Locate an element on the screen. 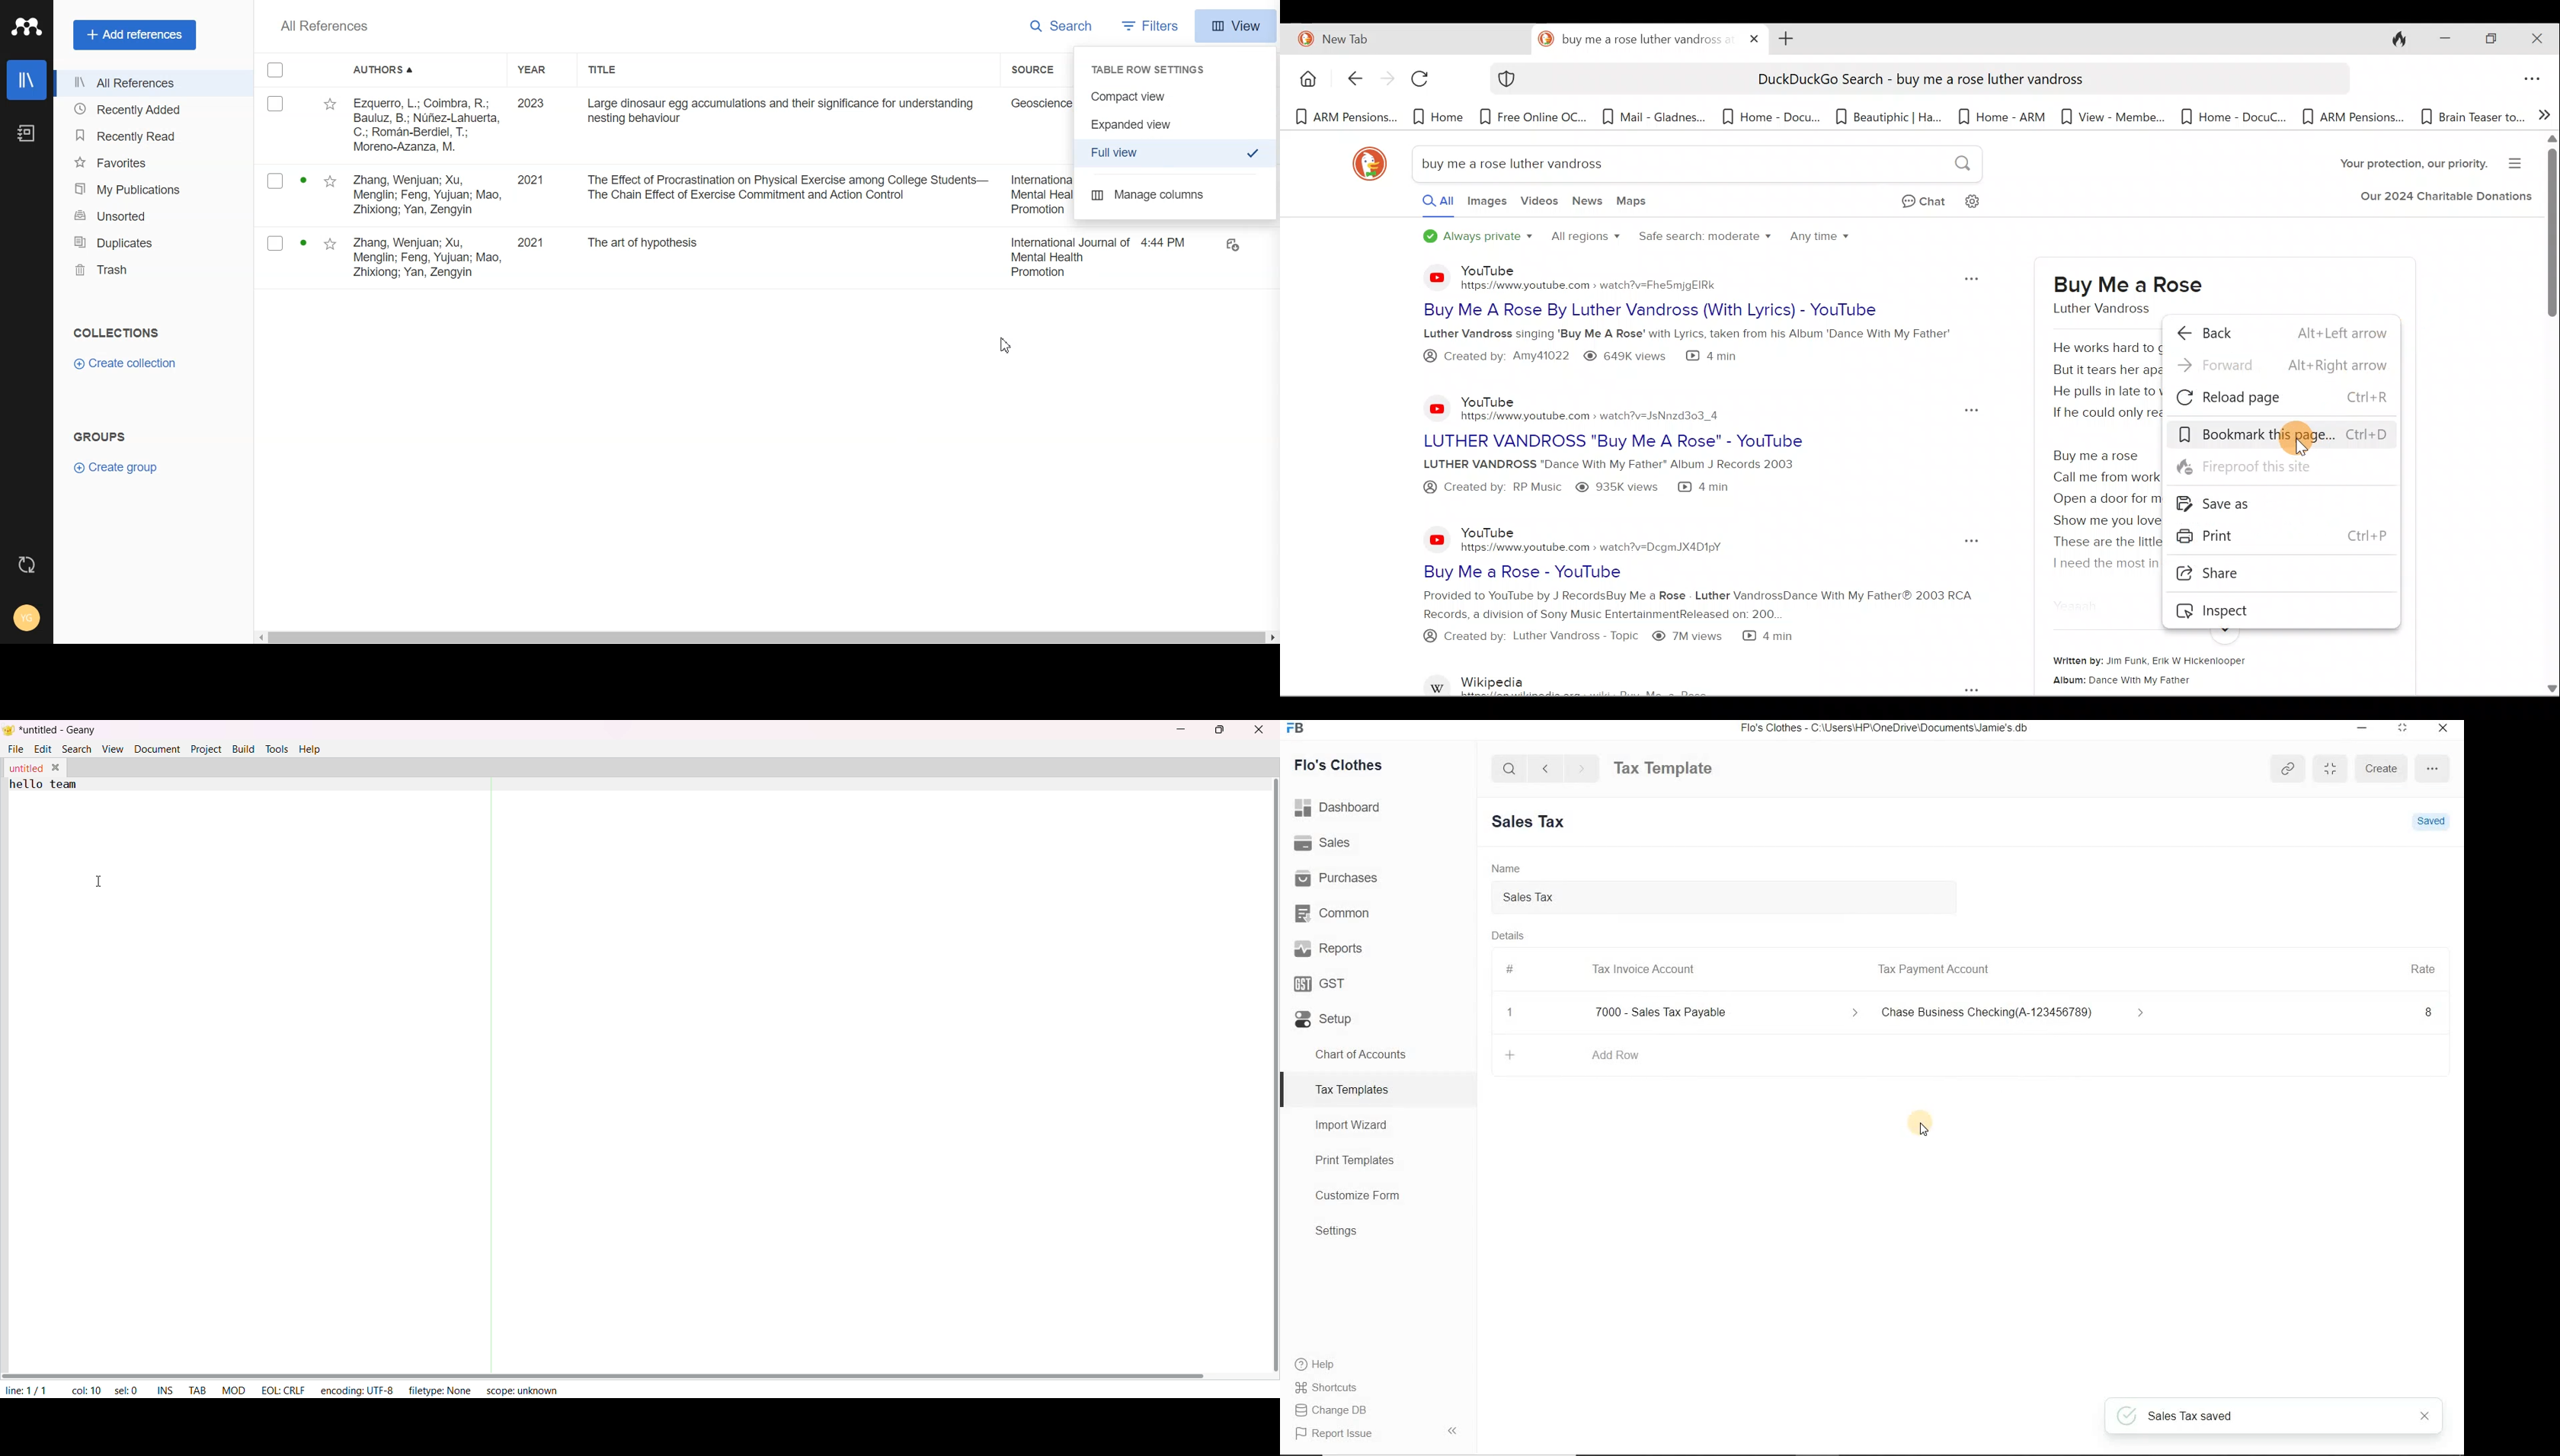 The width and height of the screenshot is (2576, 1456). close is located at coordinates (1259, 732).